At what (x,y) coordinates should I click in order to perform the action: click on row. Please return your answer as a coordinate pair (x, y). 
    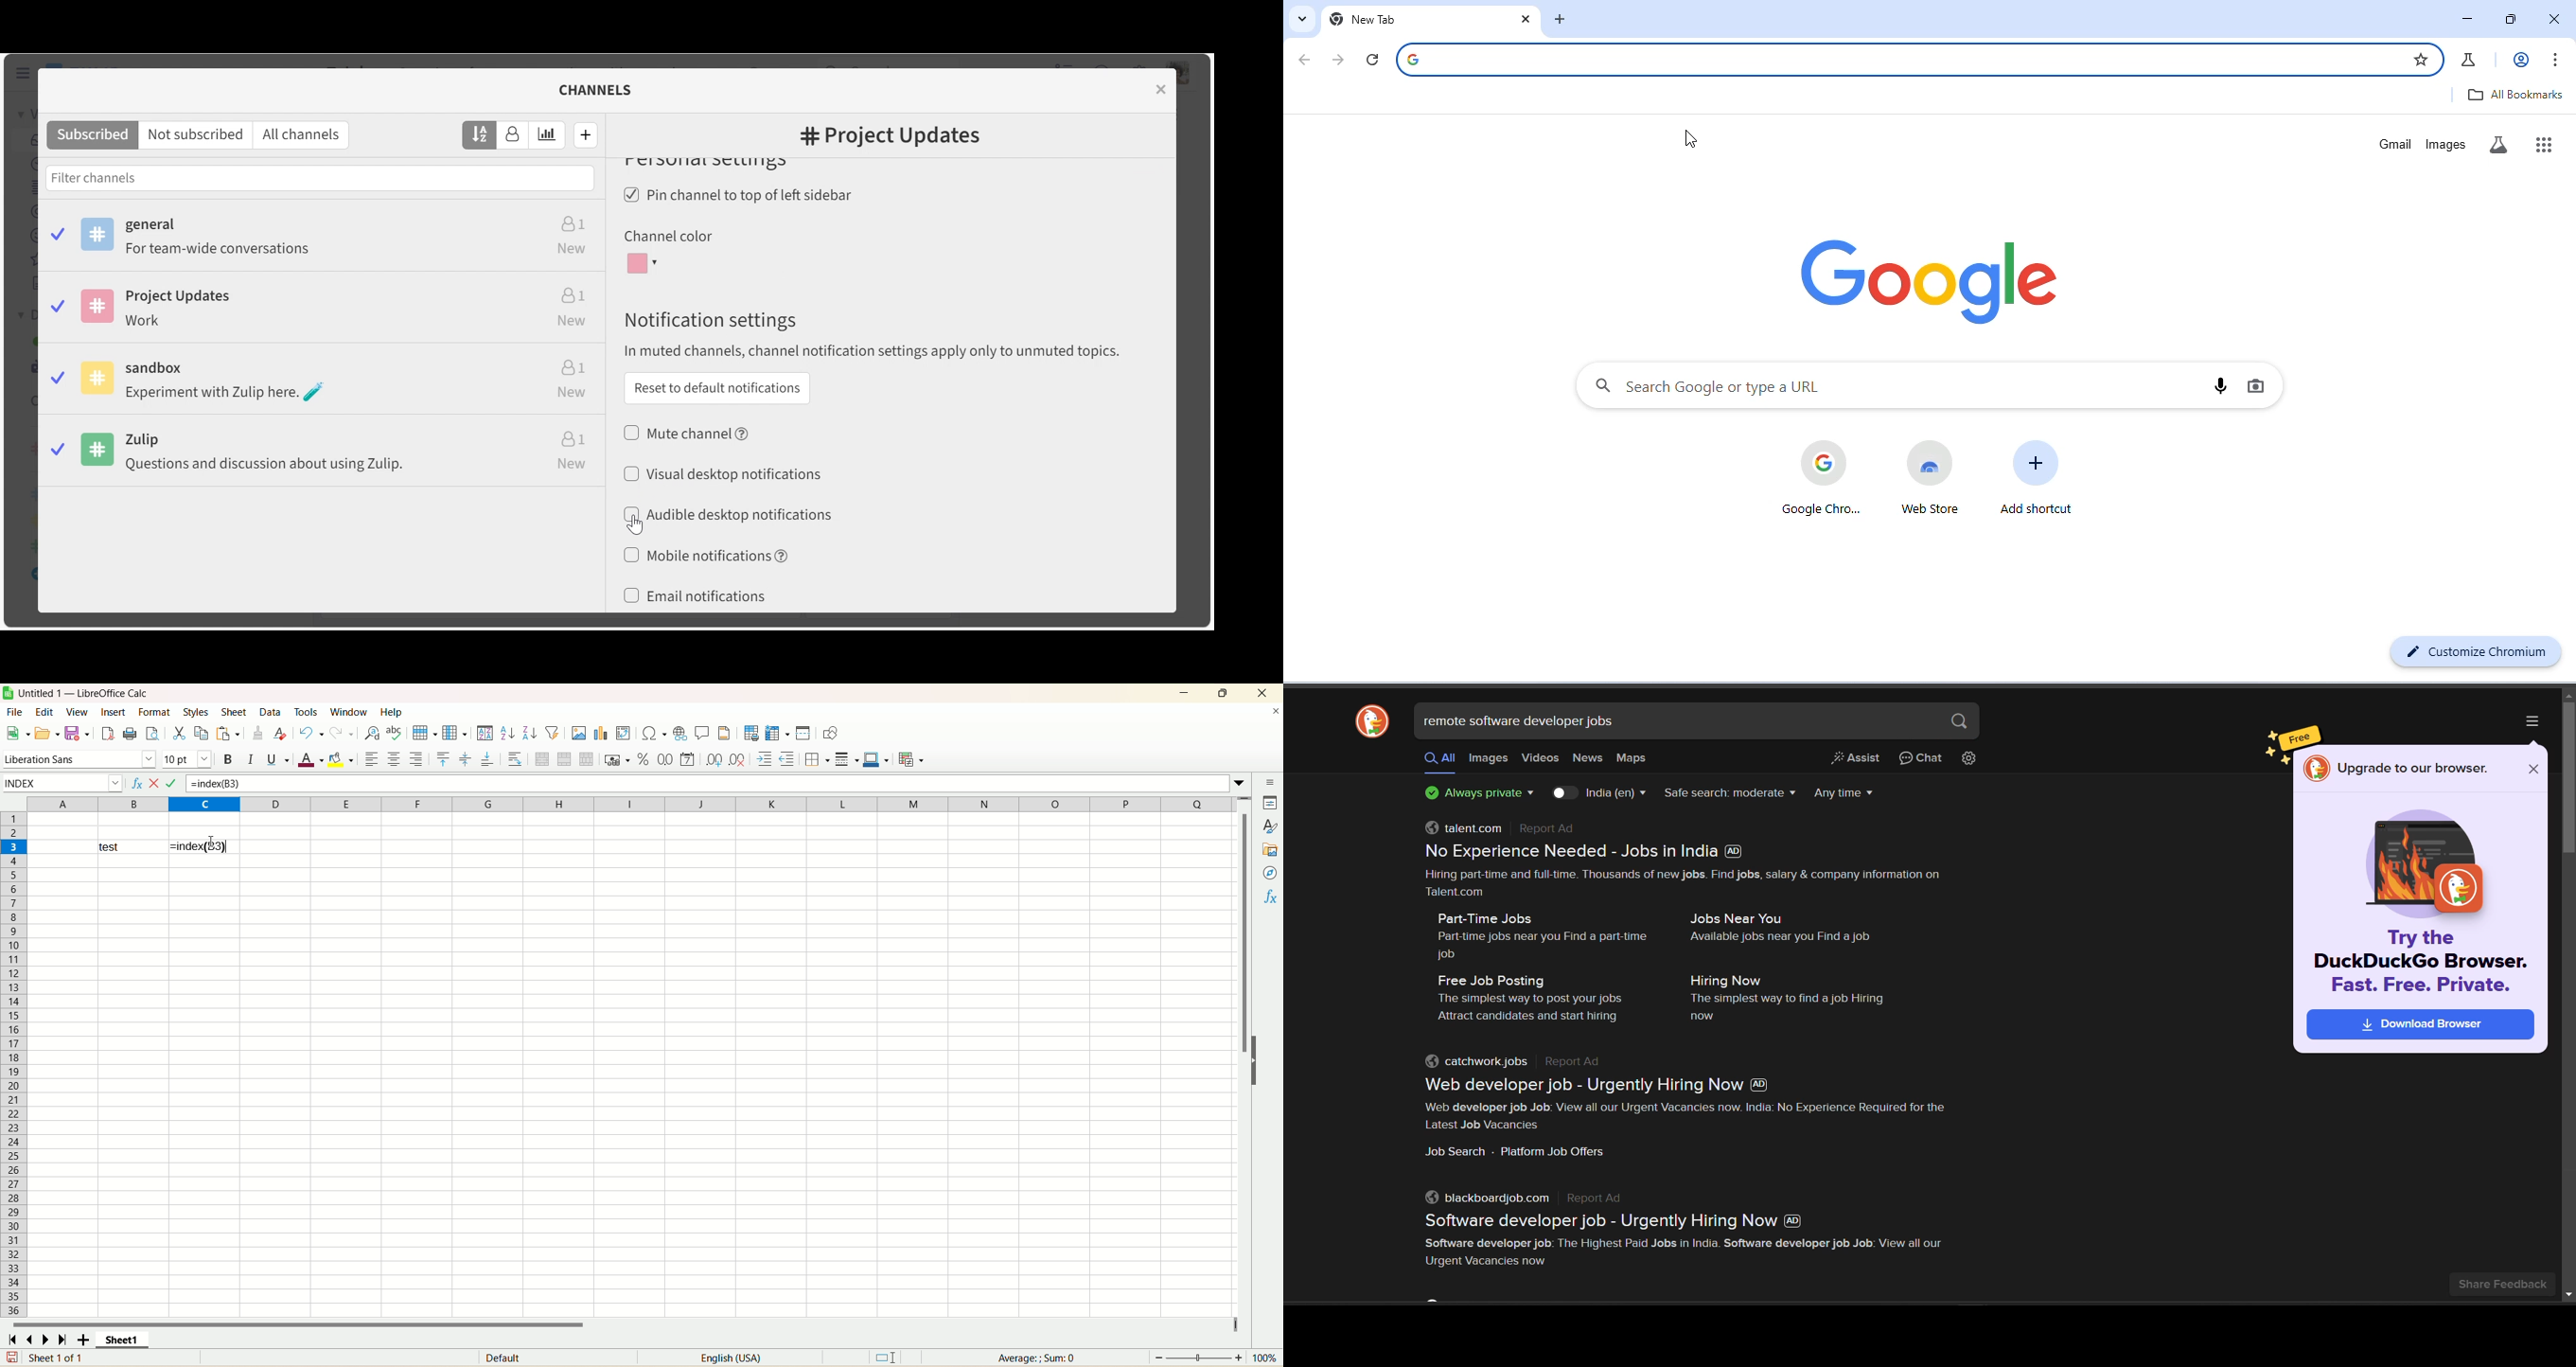
    Looking at the image, I should click on (424, 733).